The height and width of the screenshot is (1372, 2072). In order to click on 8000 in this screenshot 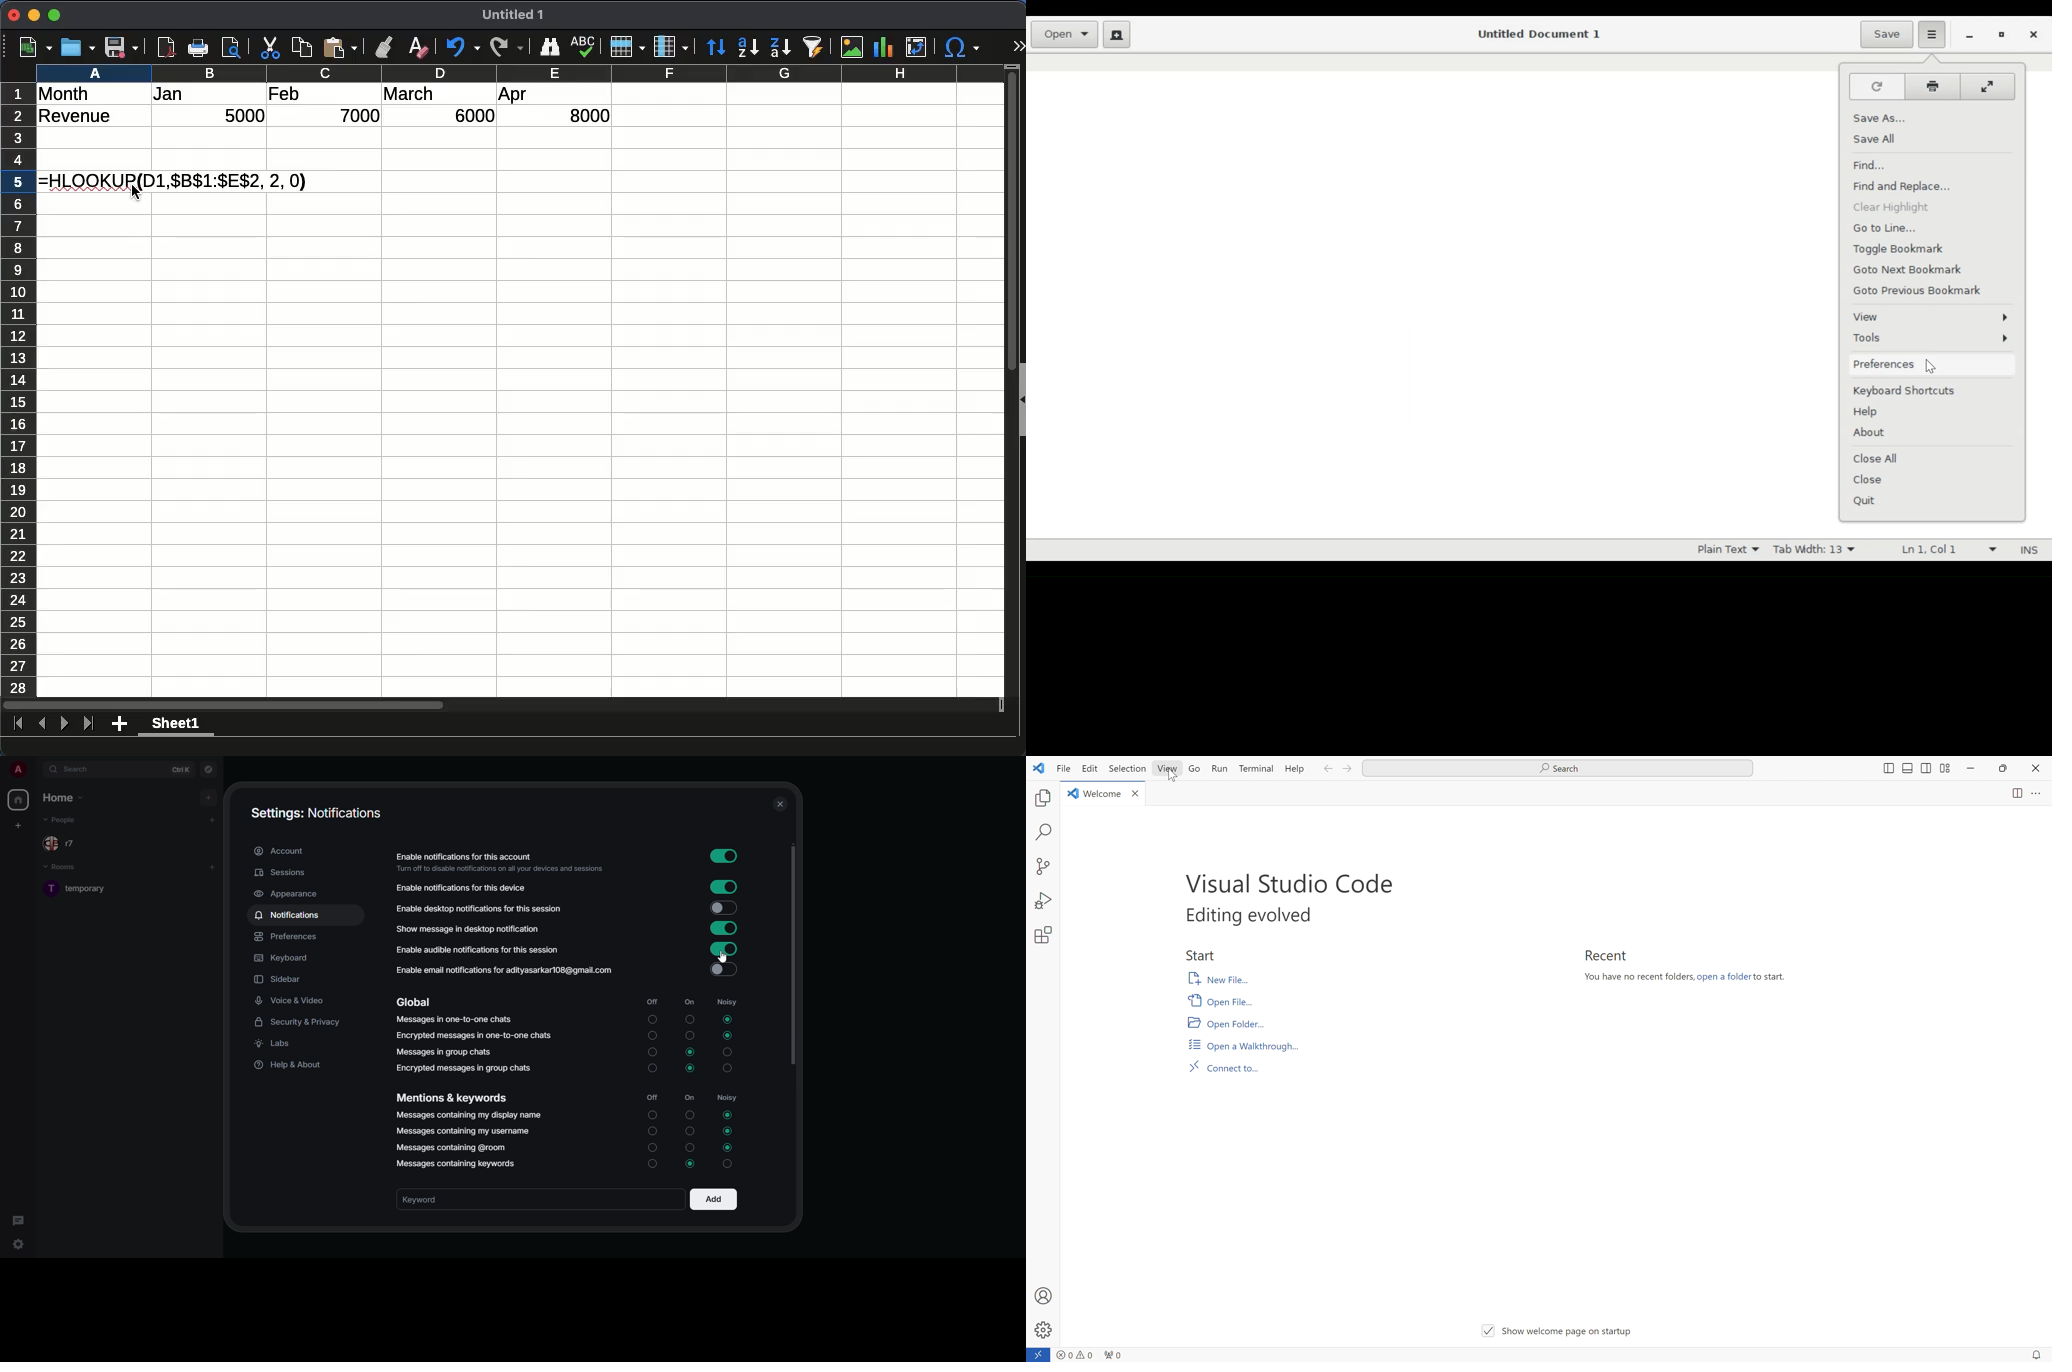, I will do `click(589, 115)`.